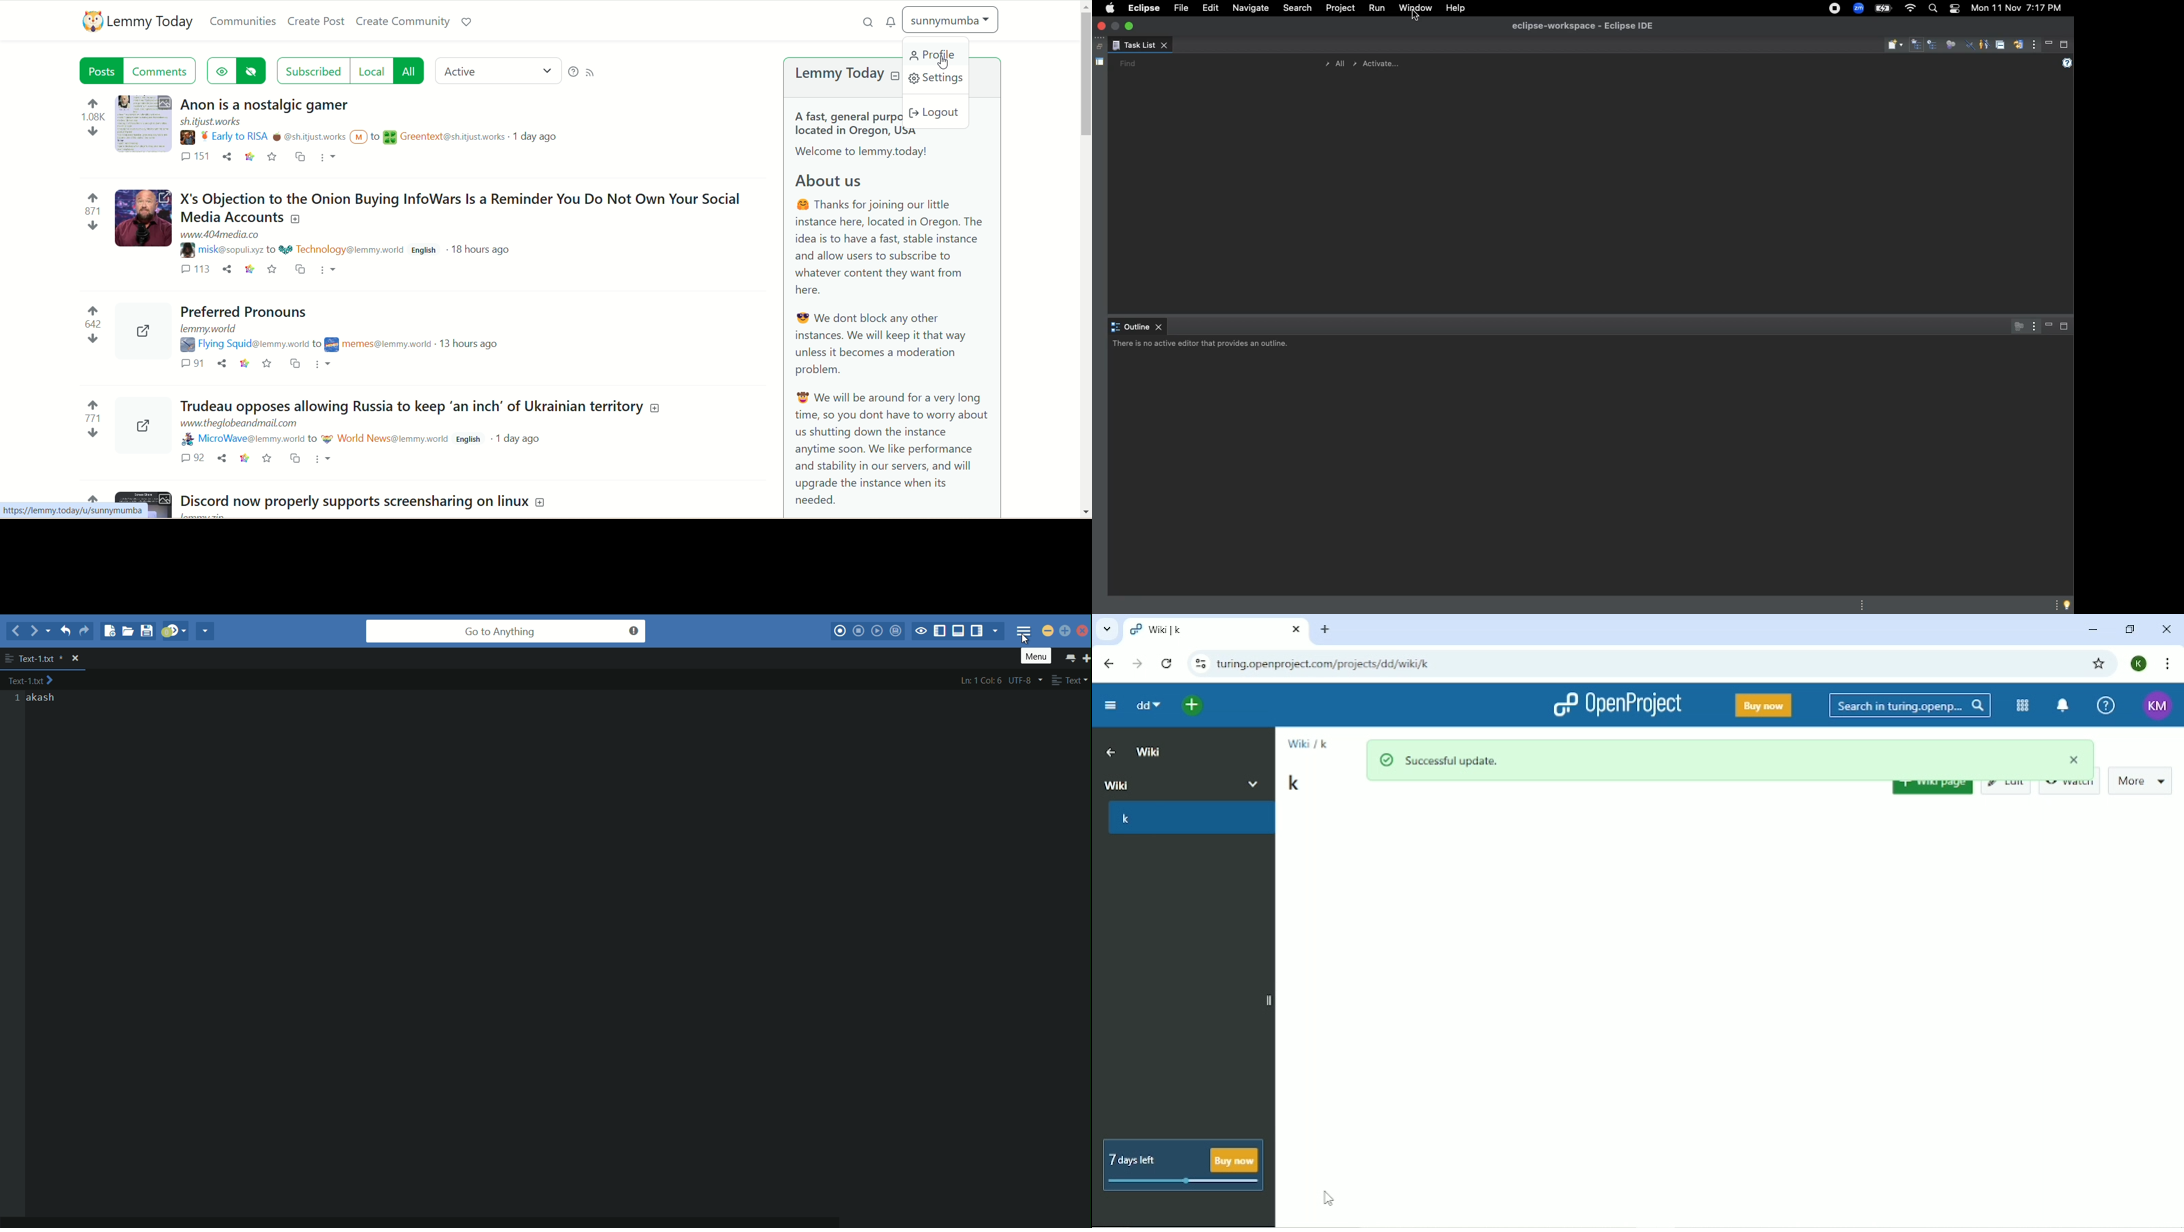 This screenshot has width=2184, height=1232. I want to click on Minimize, so click(2091, 629).